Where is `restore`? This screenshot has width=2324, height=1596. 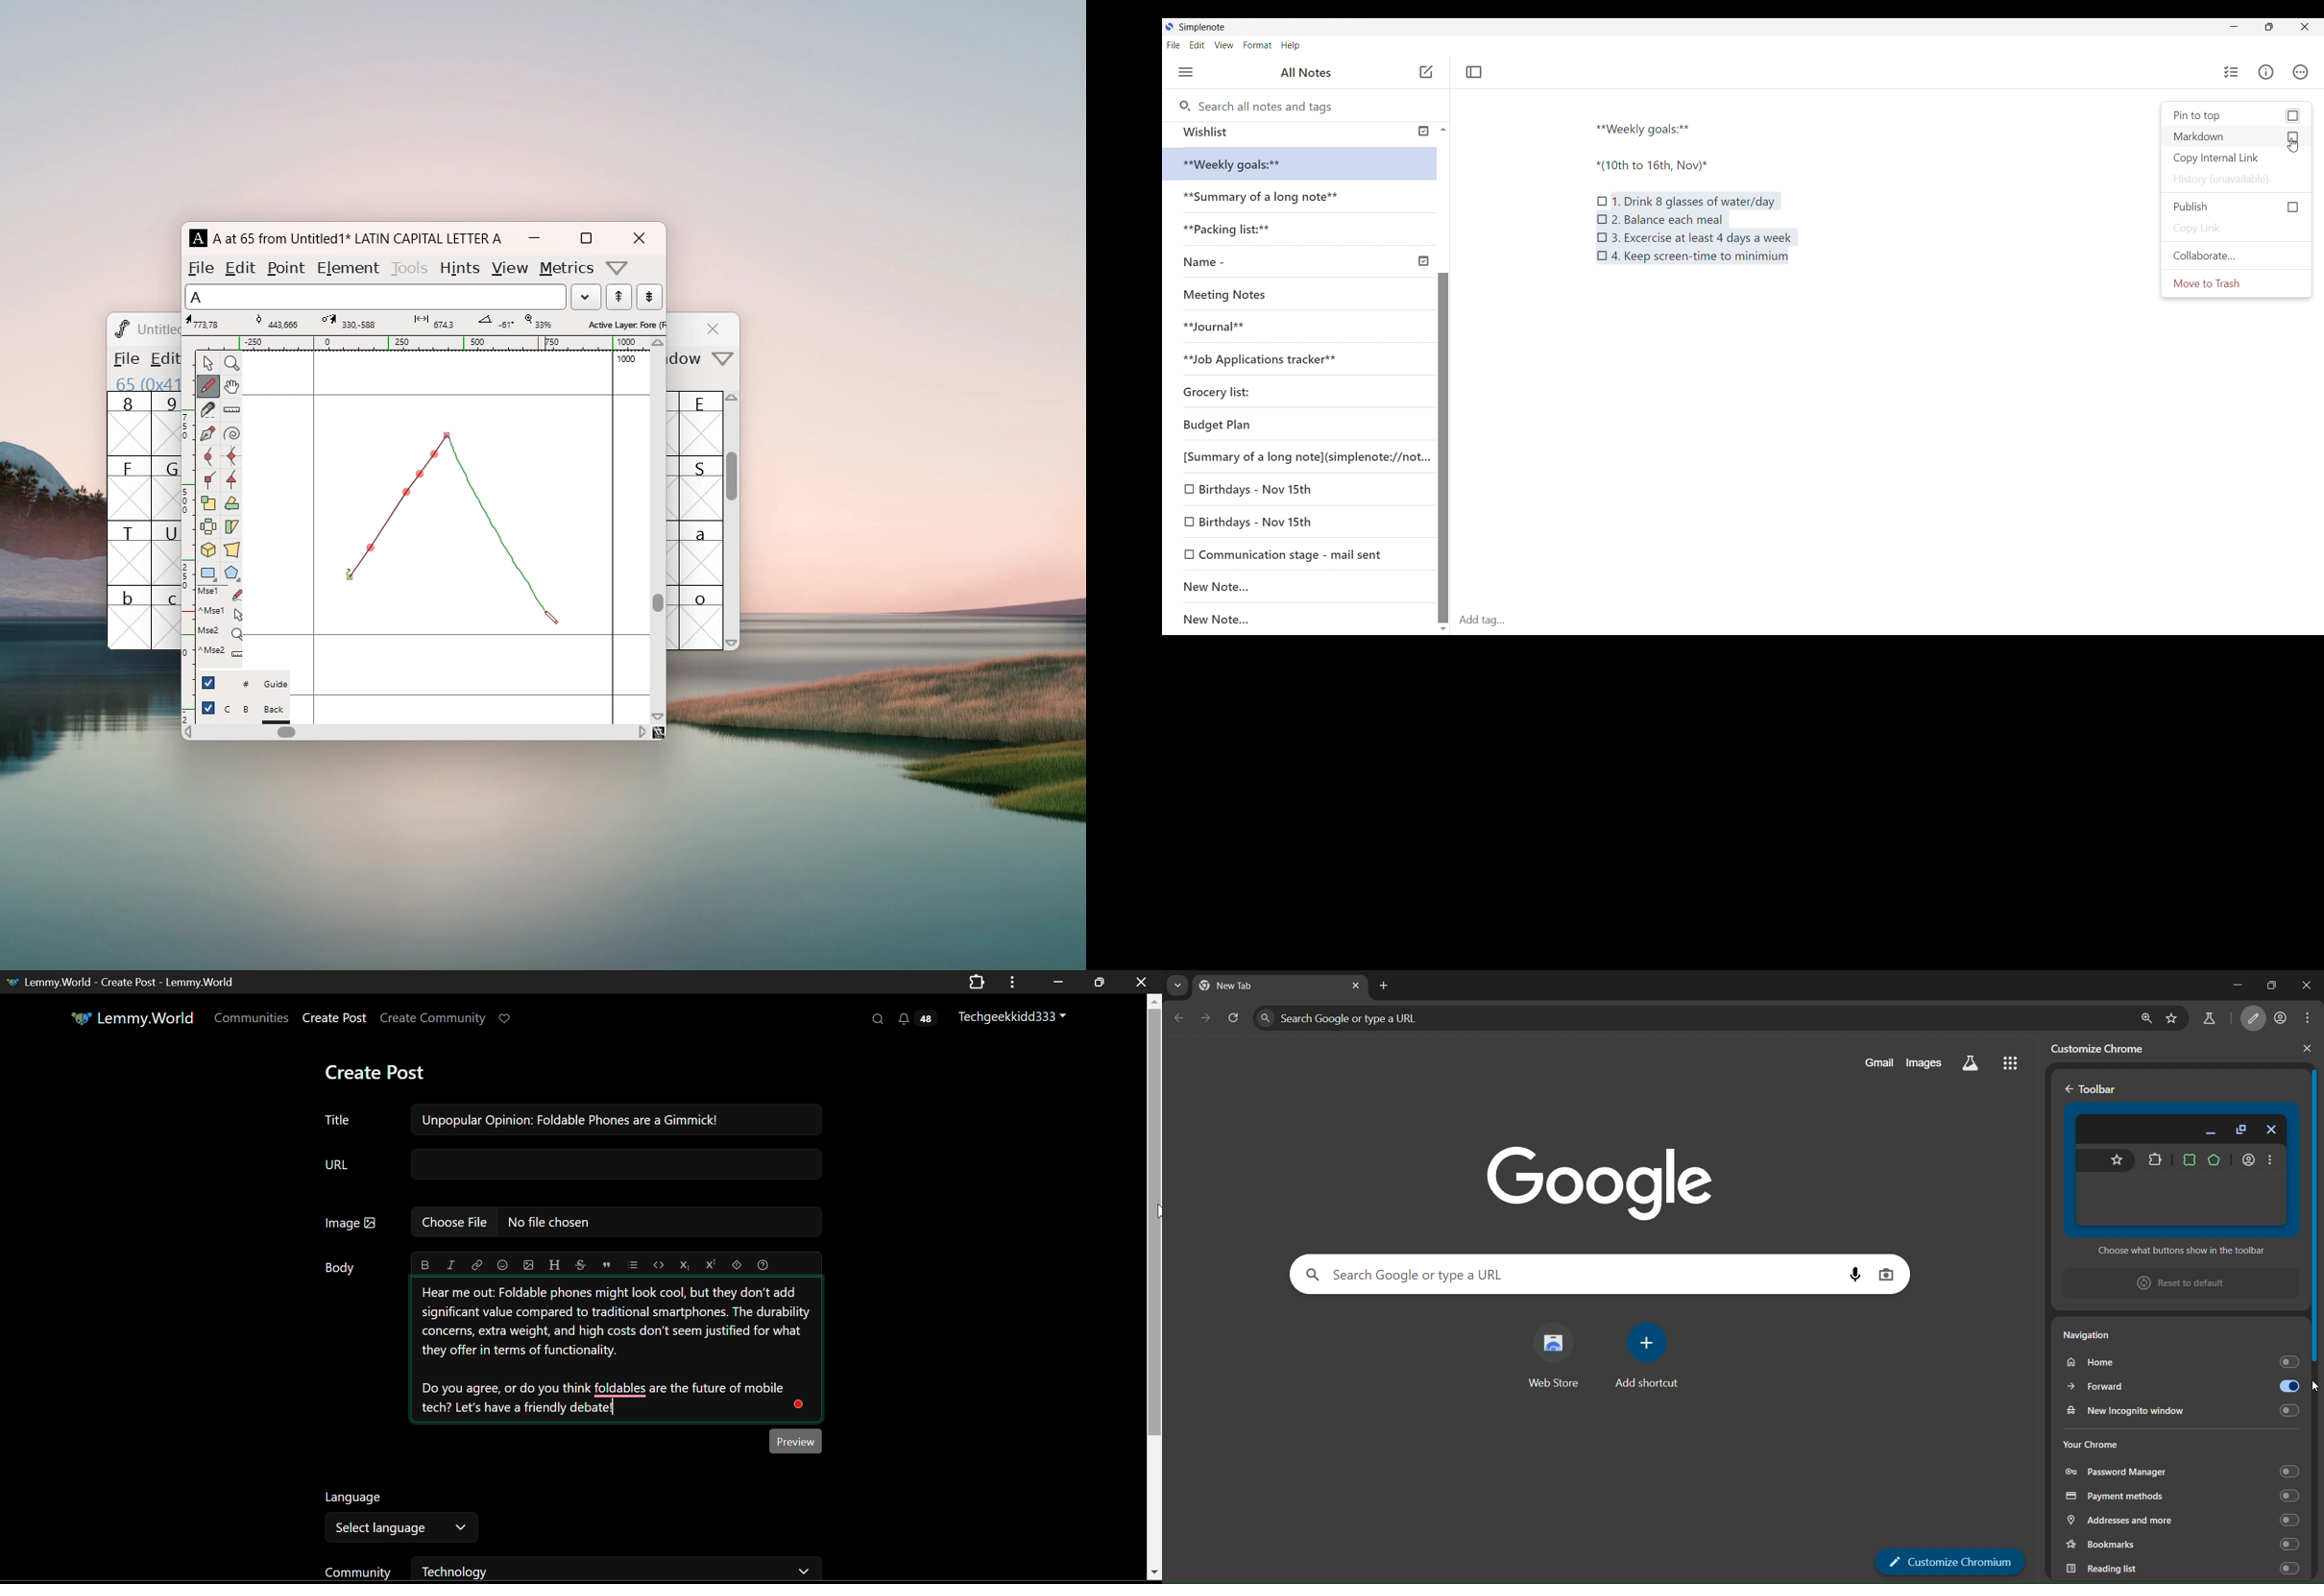 restore is located at coordinates (2279, 28).